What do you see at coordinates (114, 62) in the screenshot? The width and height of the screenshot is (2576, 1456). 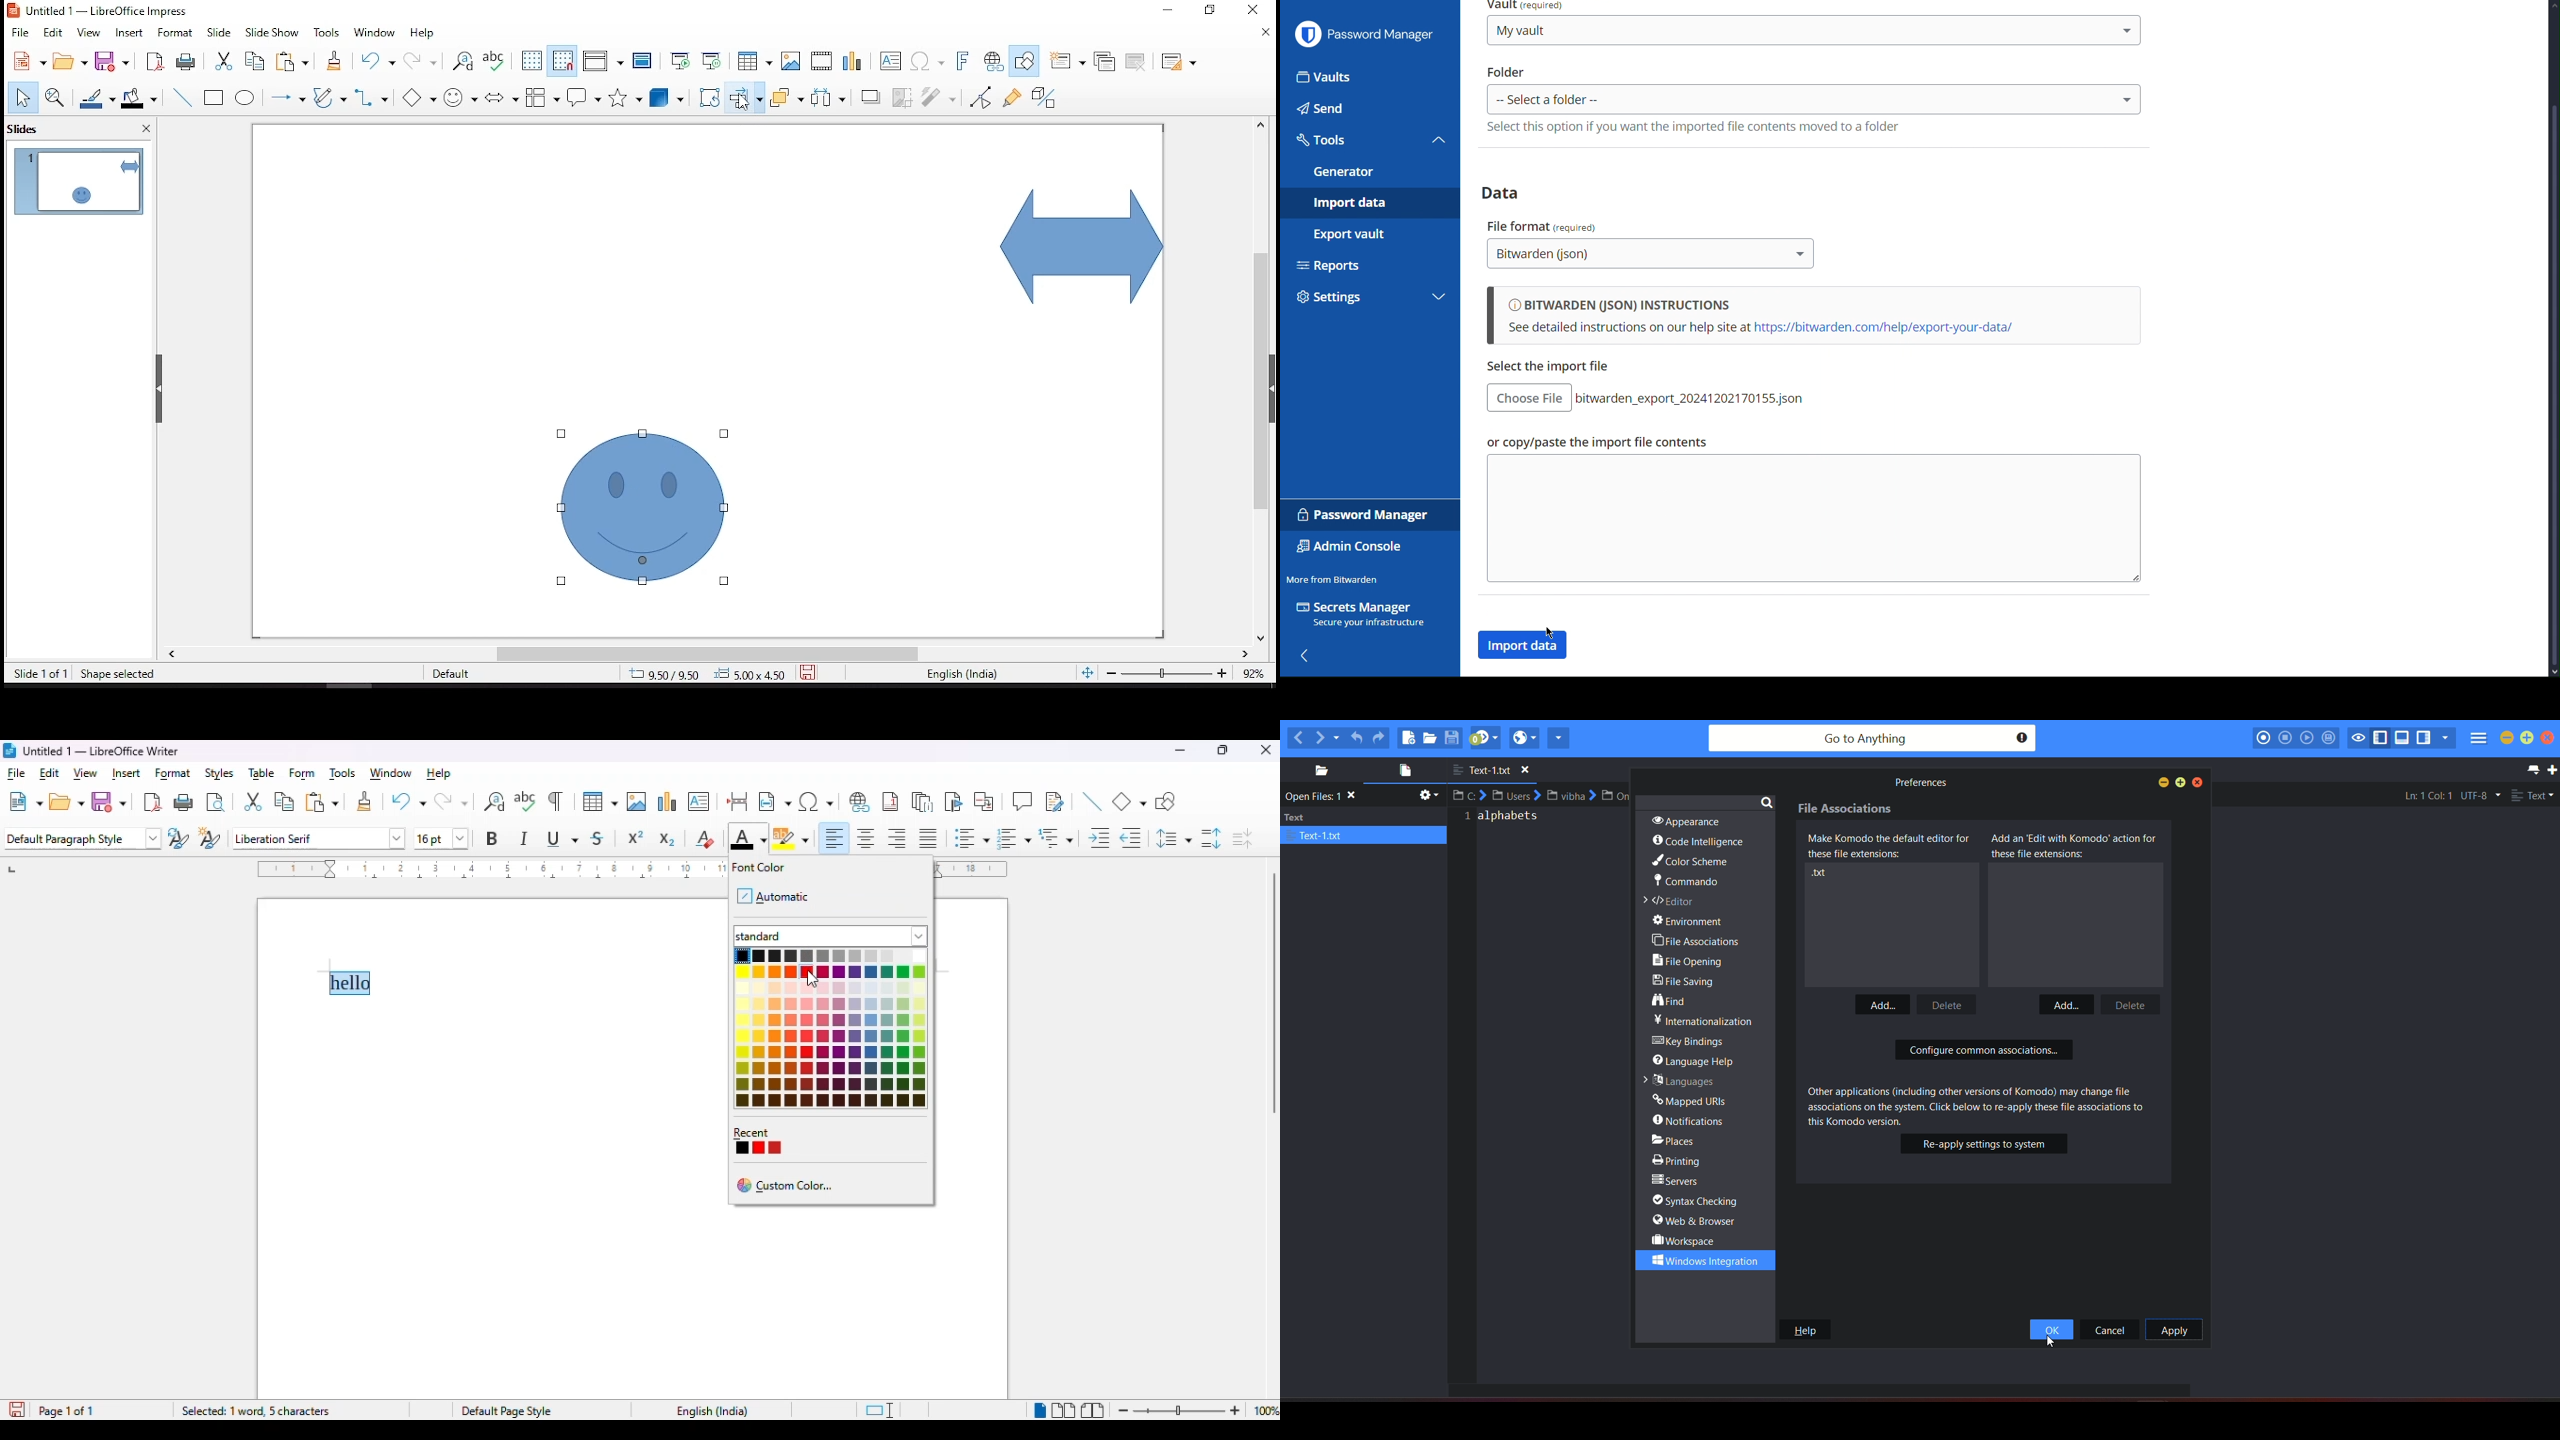 I see `save` at bounding box center [114, 62].